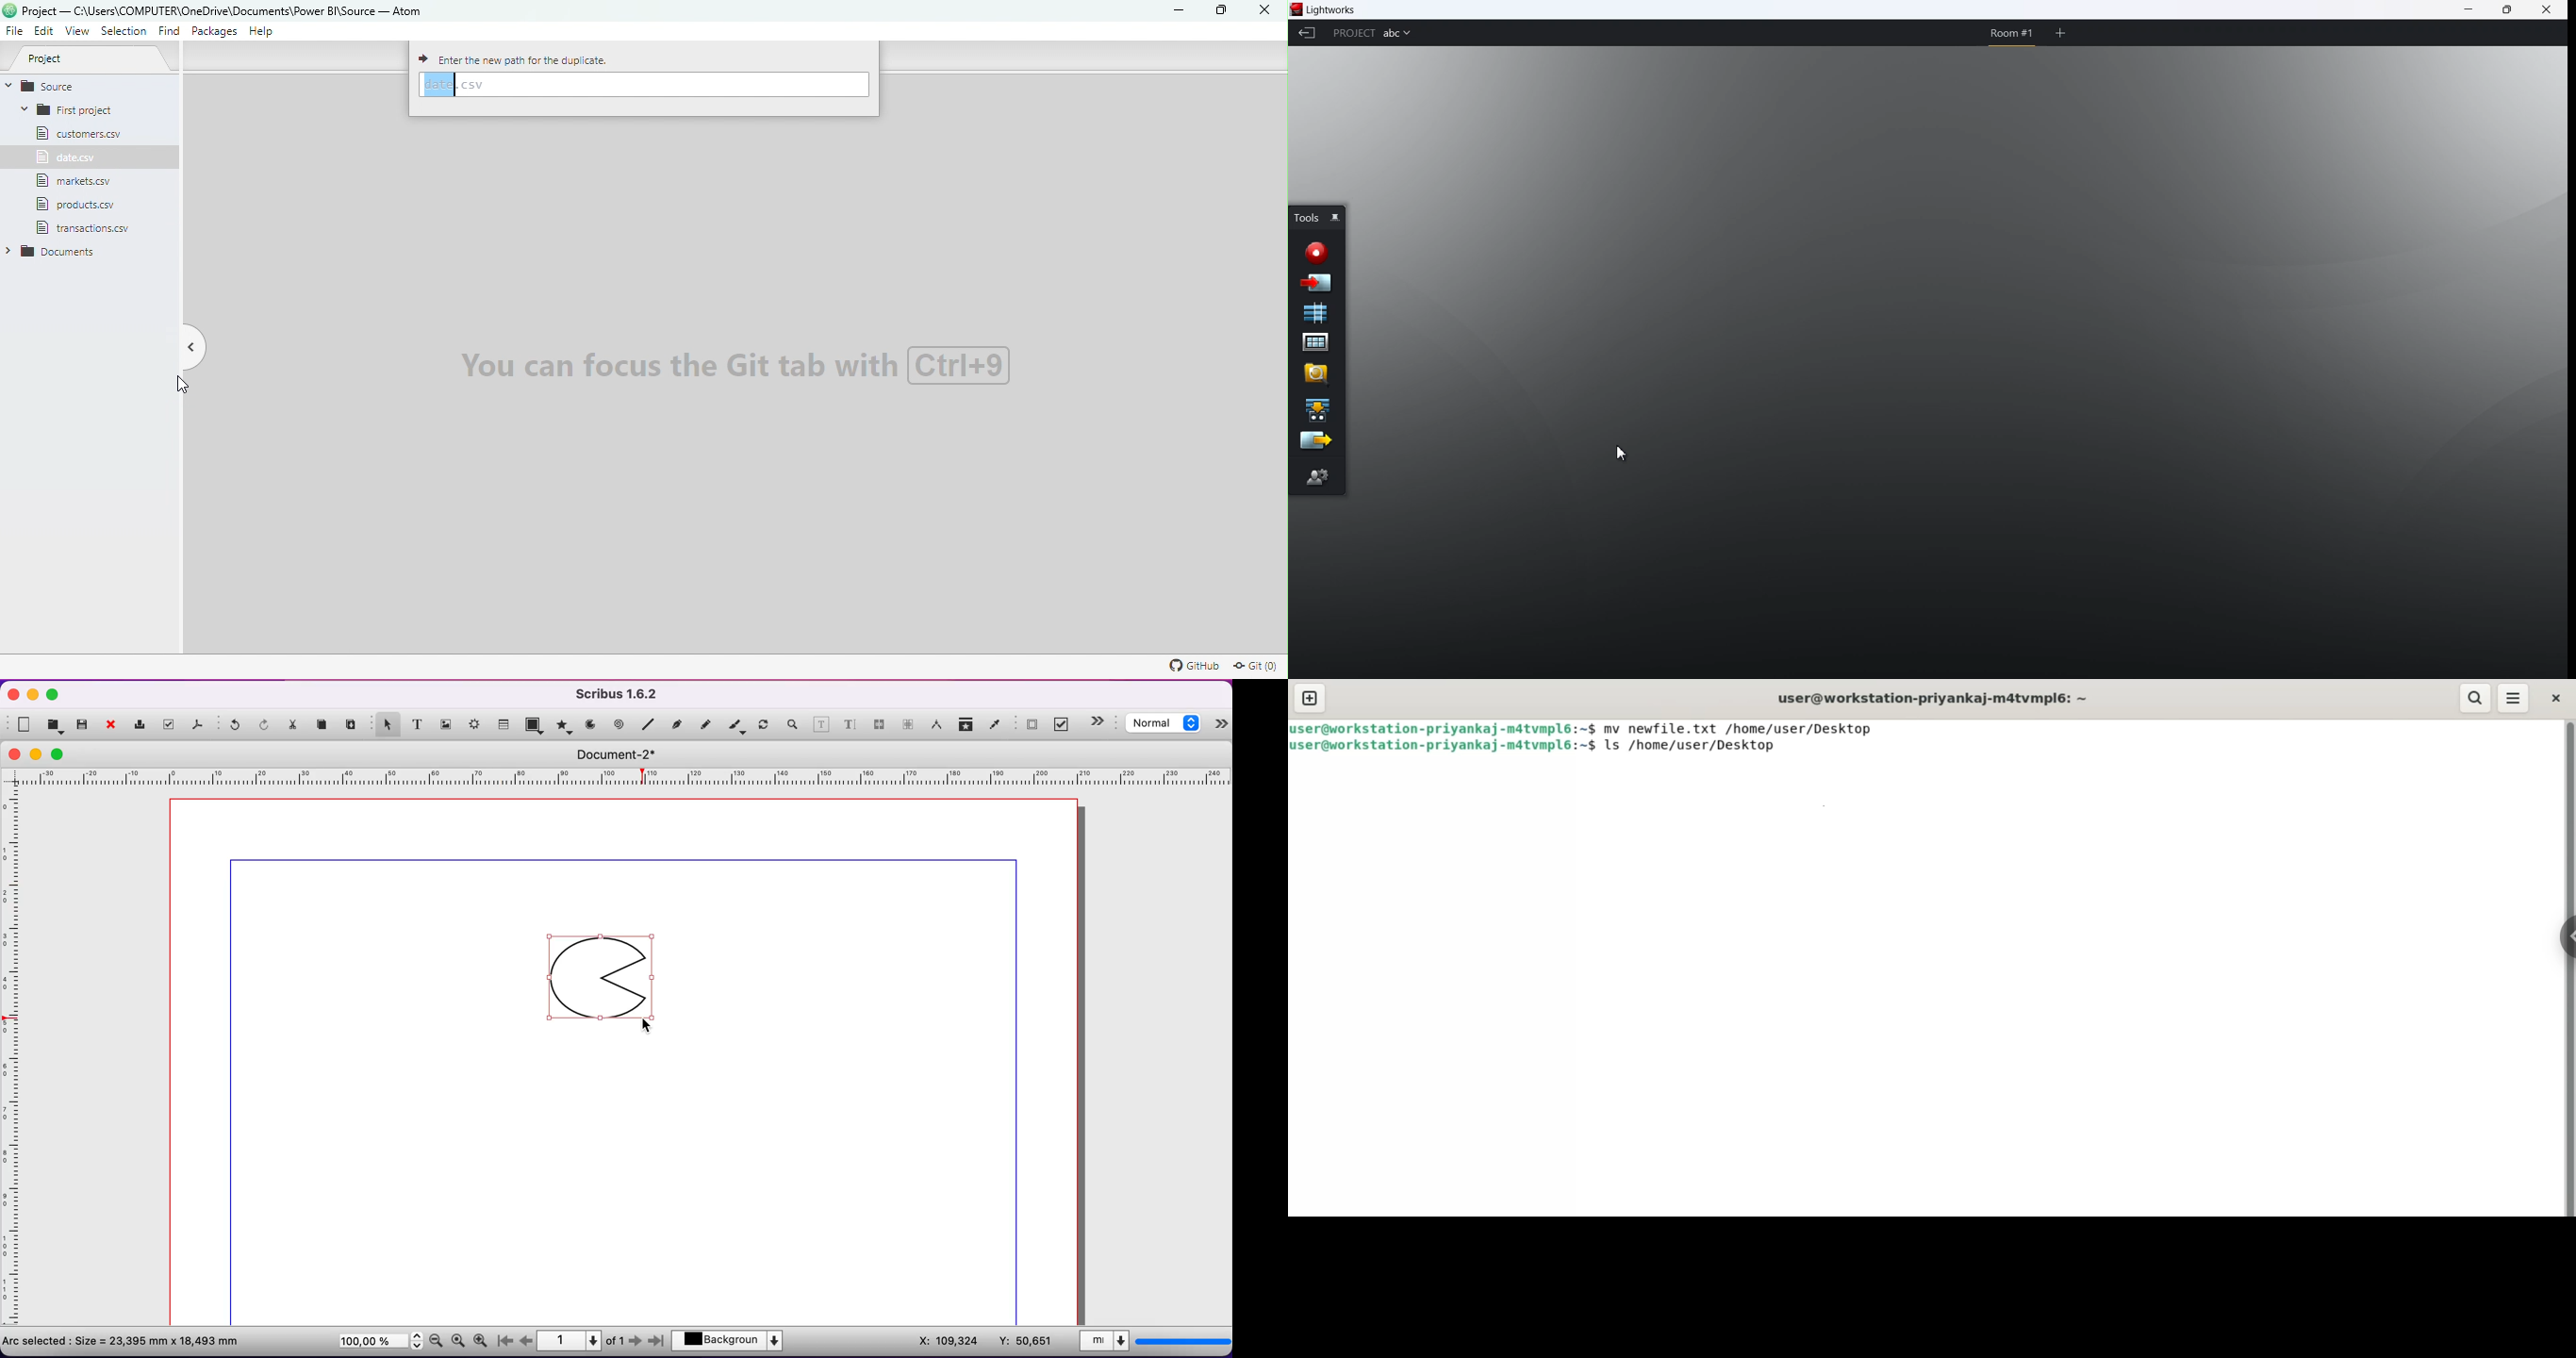 This screenshot has width=2576, height=1372. I want to click on measurement selected, so click(1153, 1343).